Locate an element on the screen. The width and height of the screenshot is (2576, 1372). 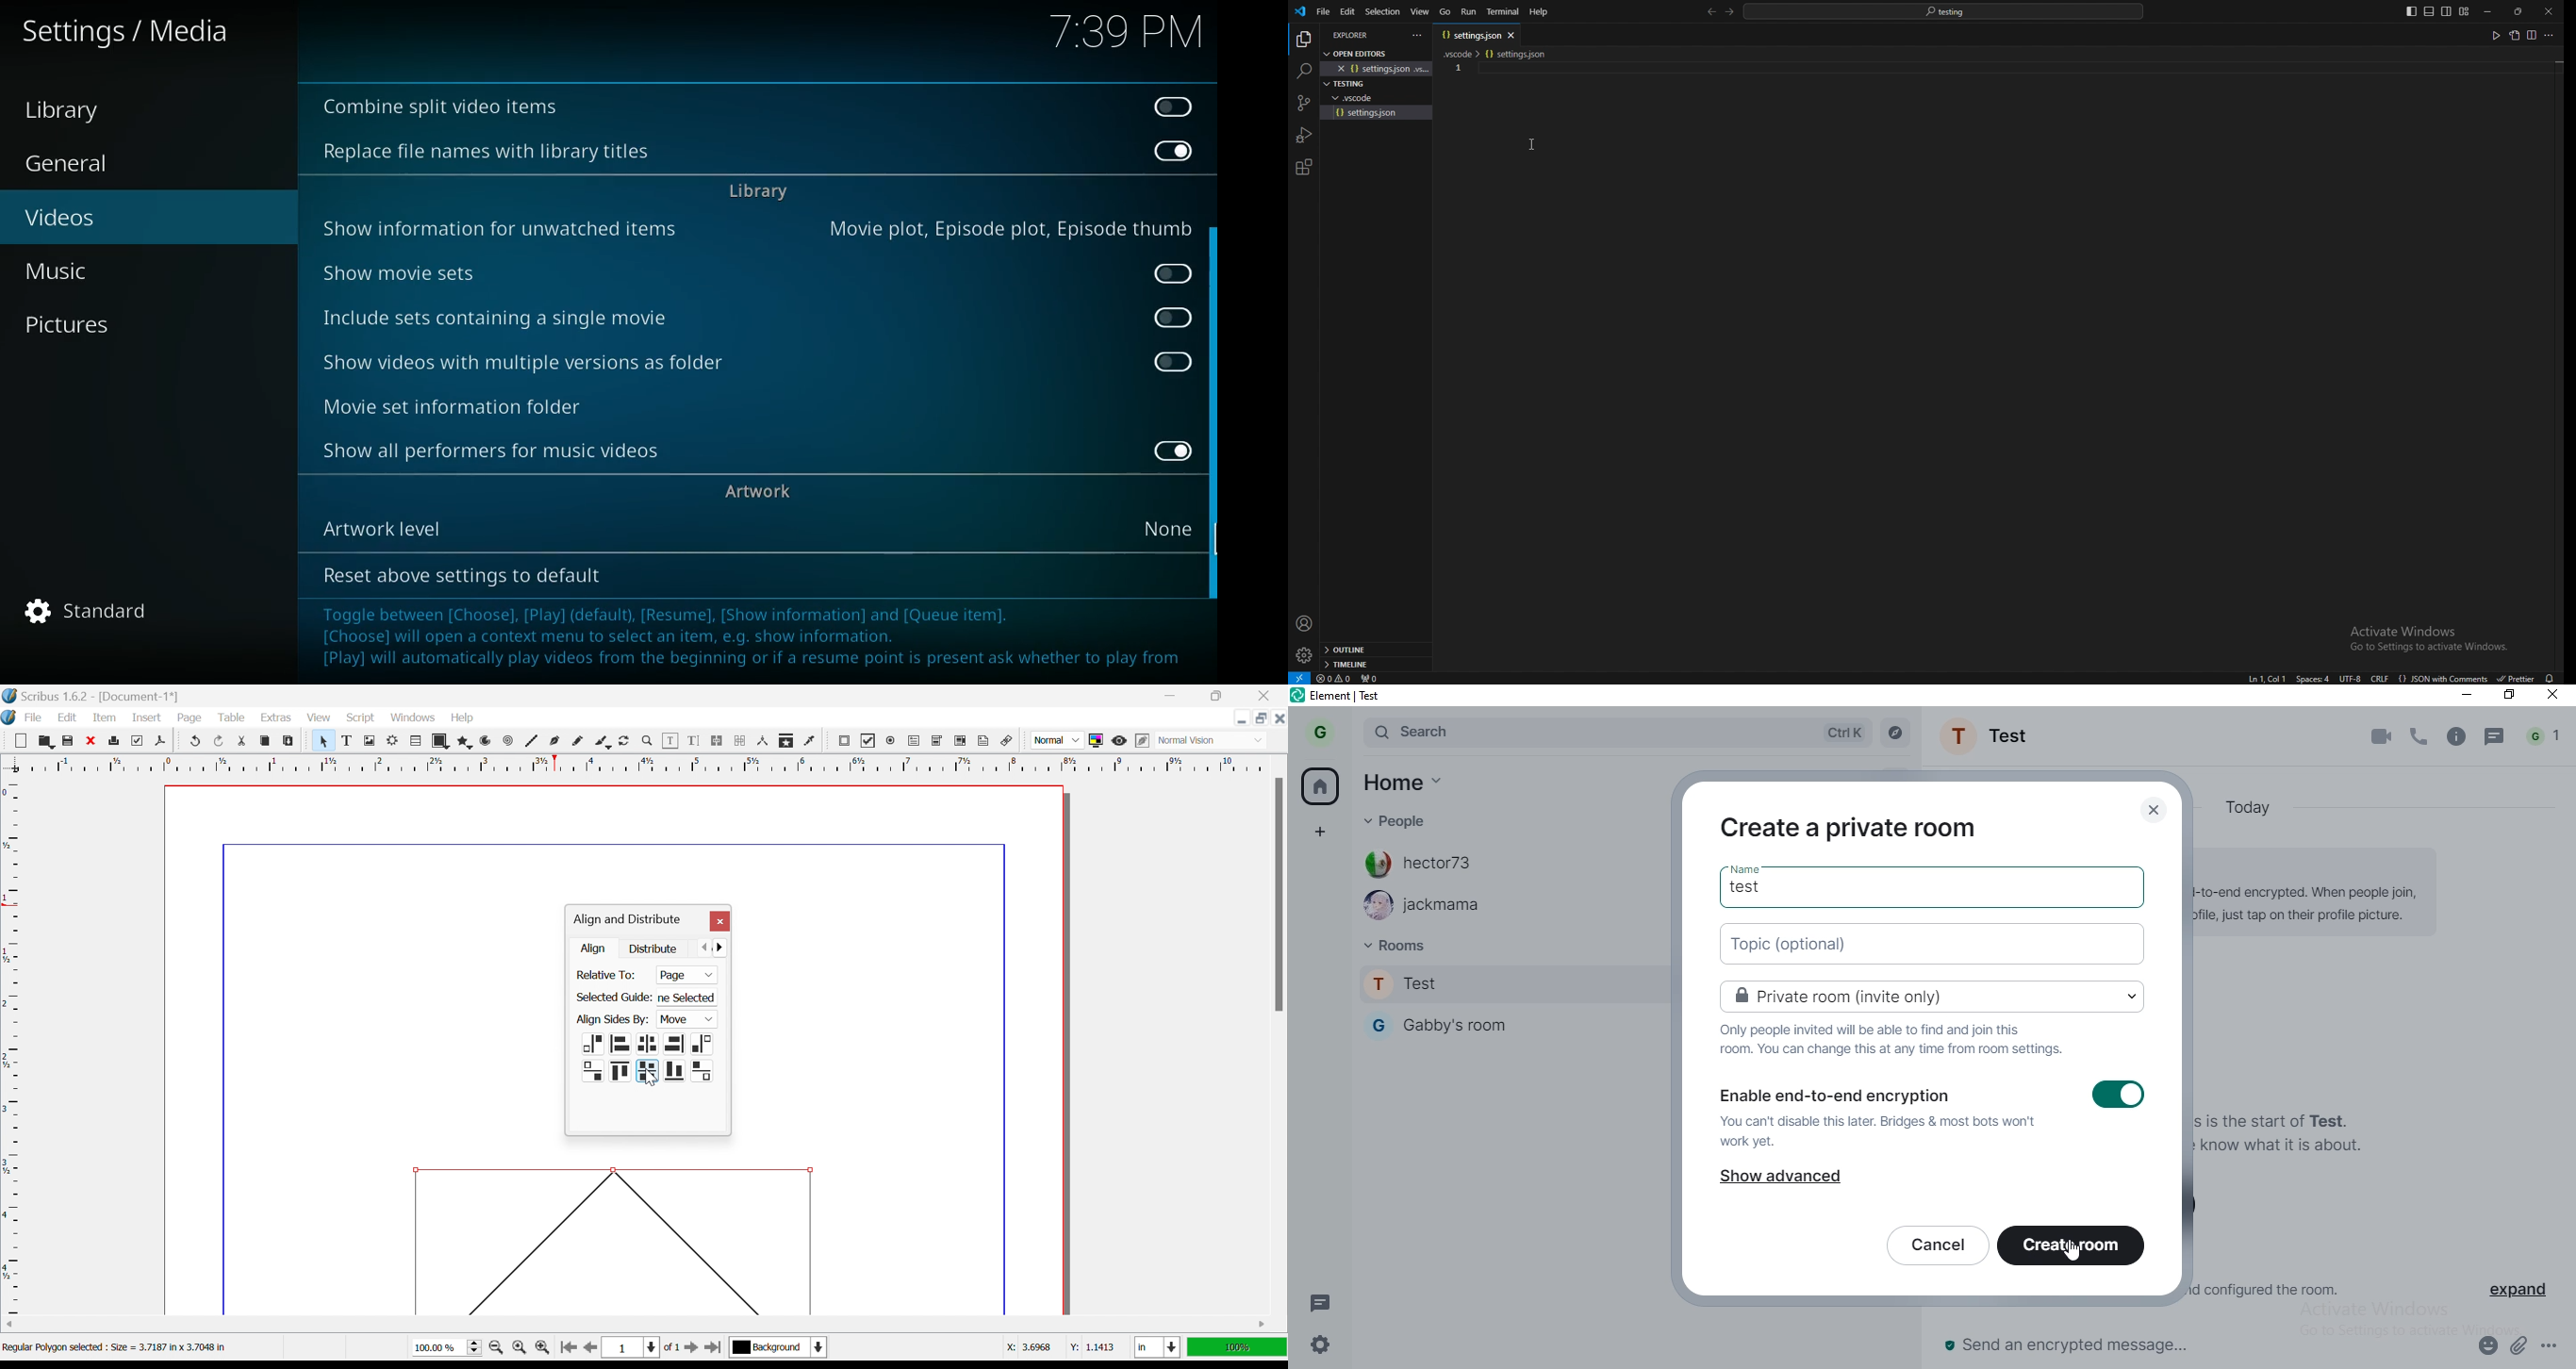
Print is located at coordinates (115, 741).